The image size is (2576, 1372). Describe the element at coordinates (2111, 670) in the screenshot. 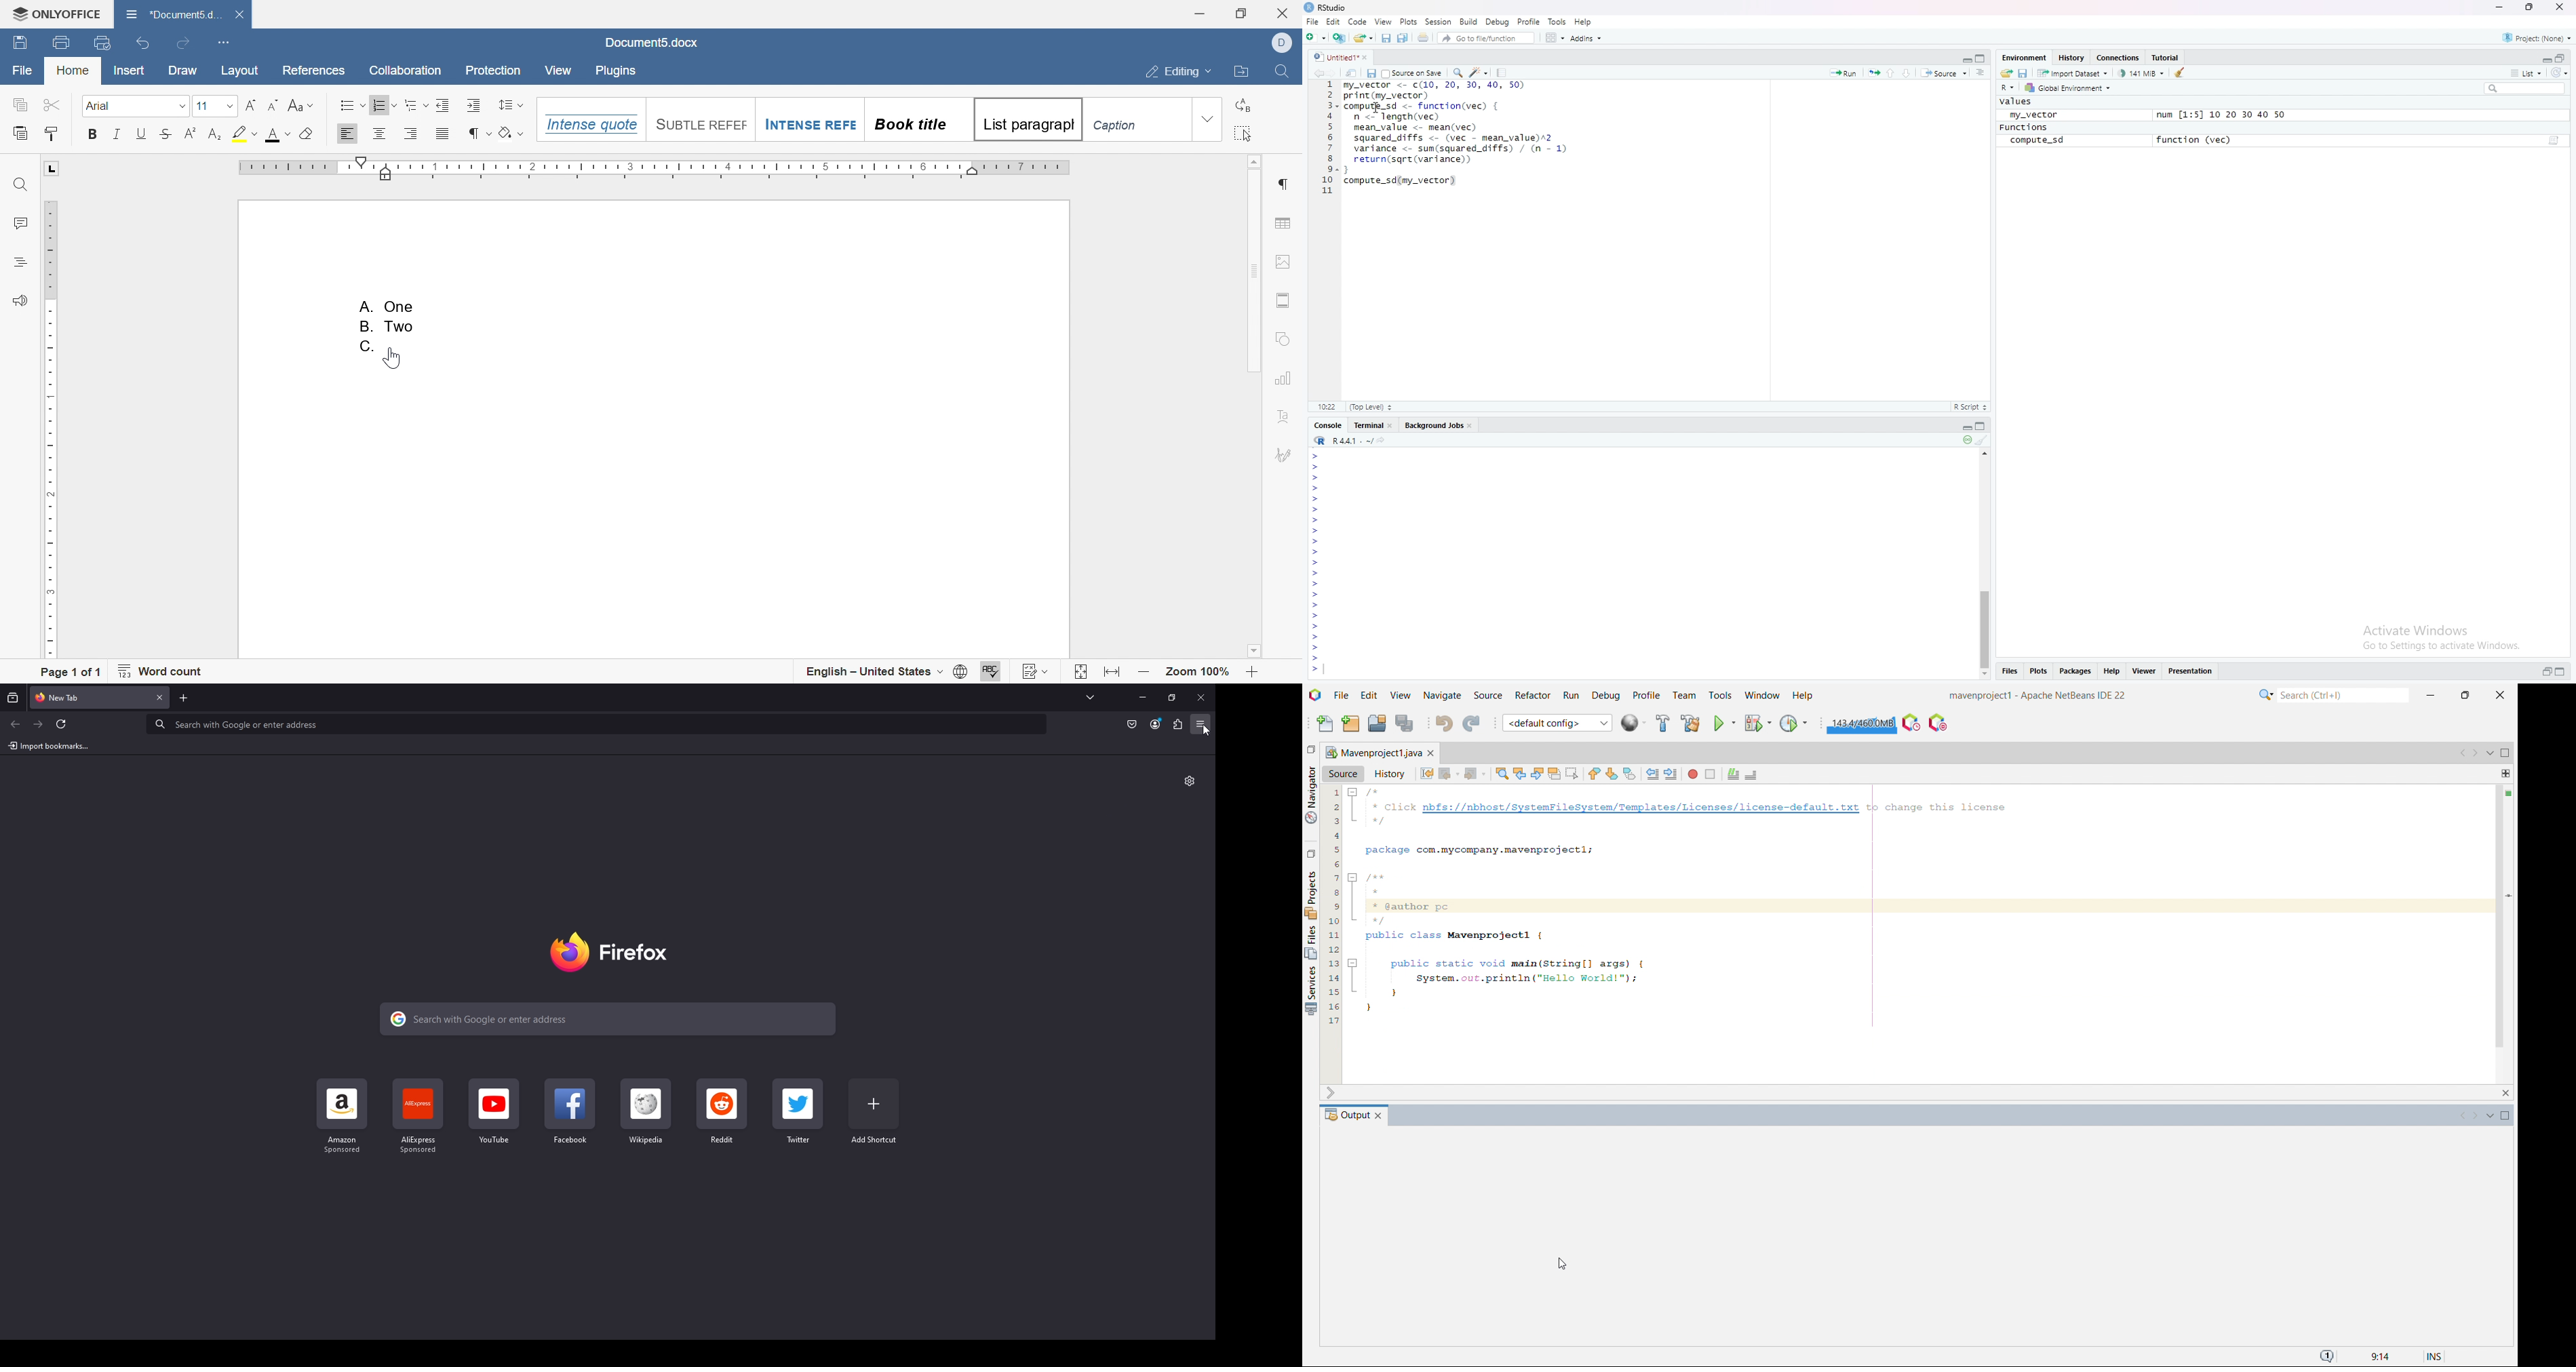

I see `Help` at that location.